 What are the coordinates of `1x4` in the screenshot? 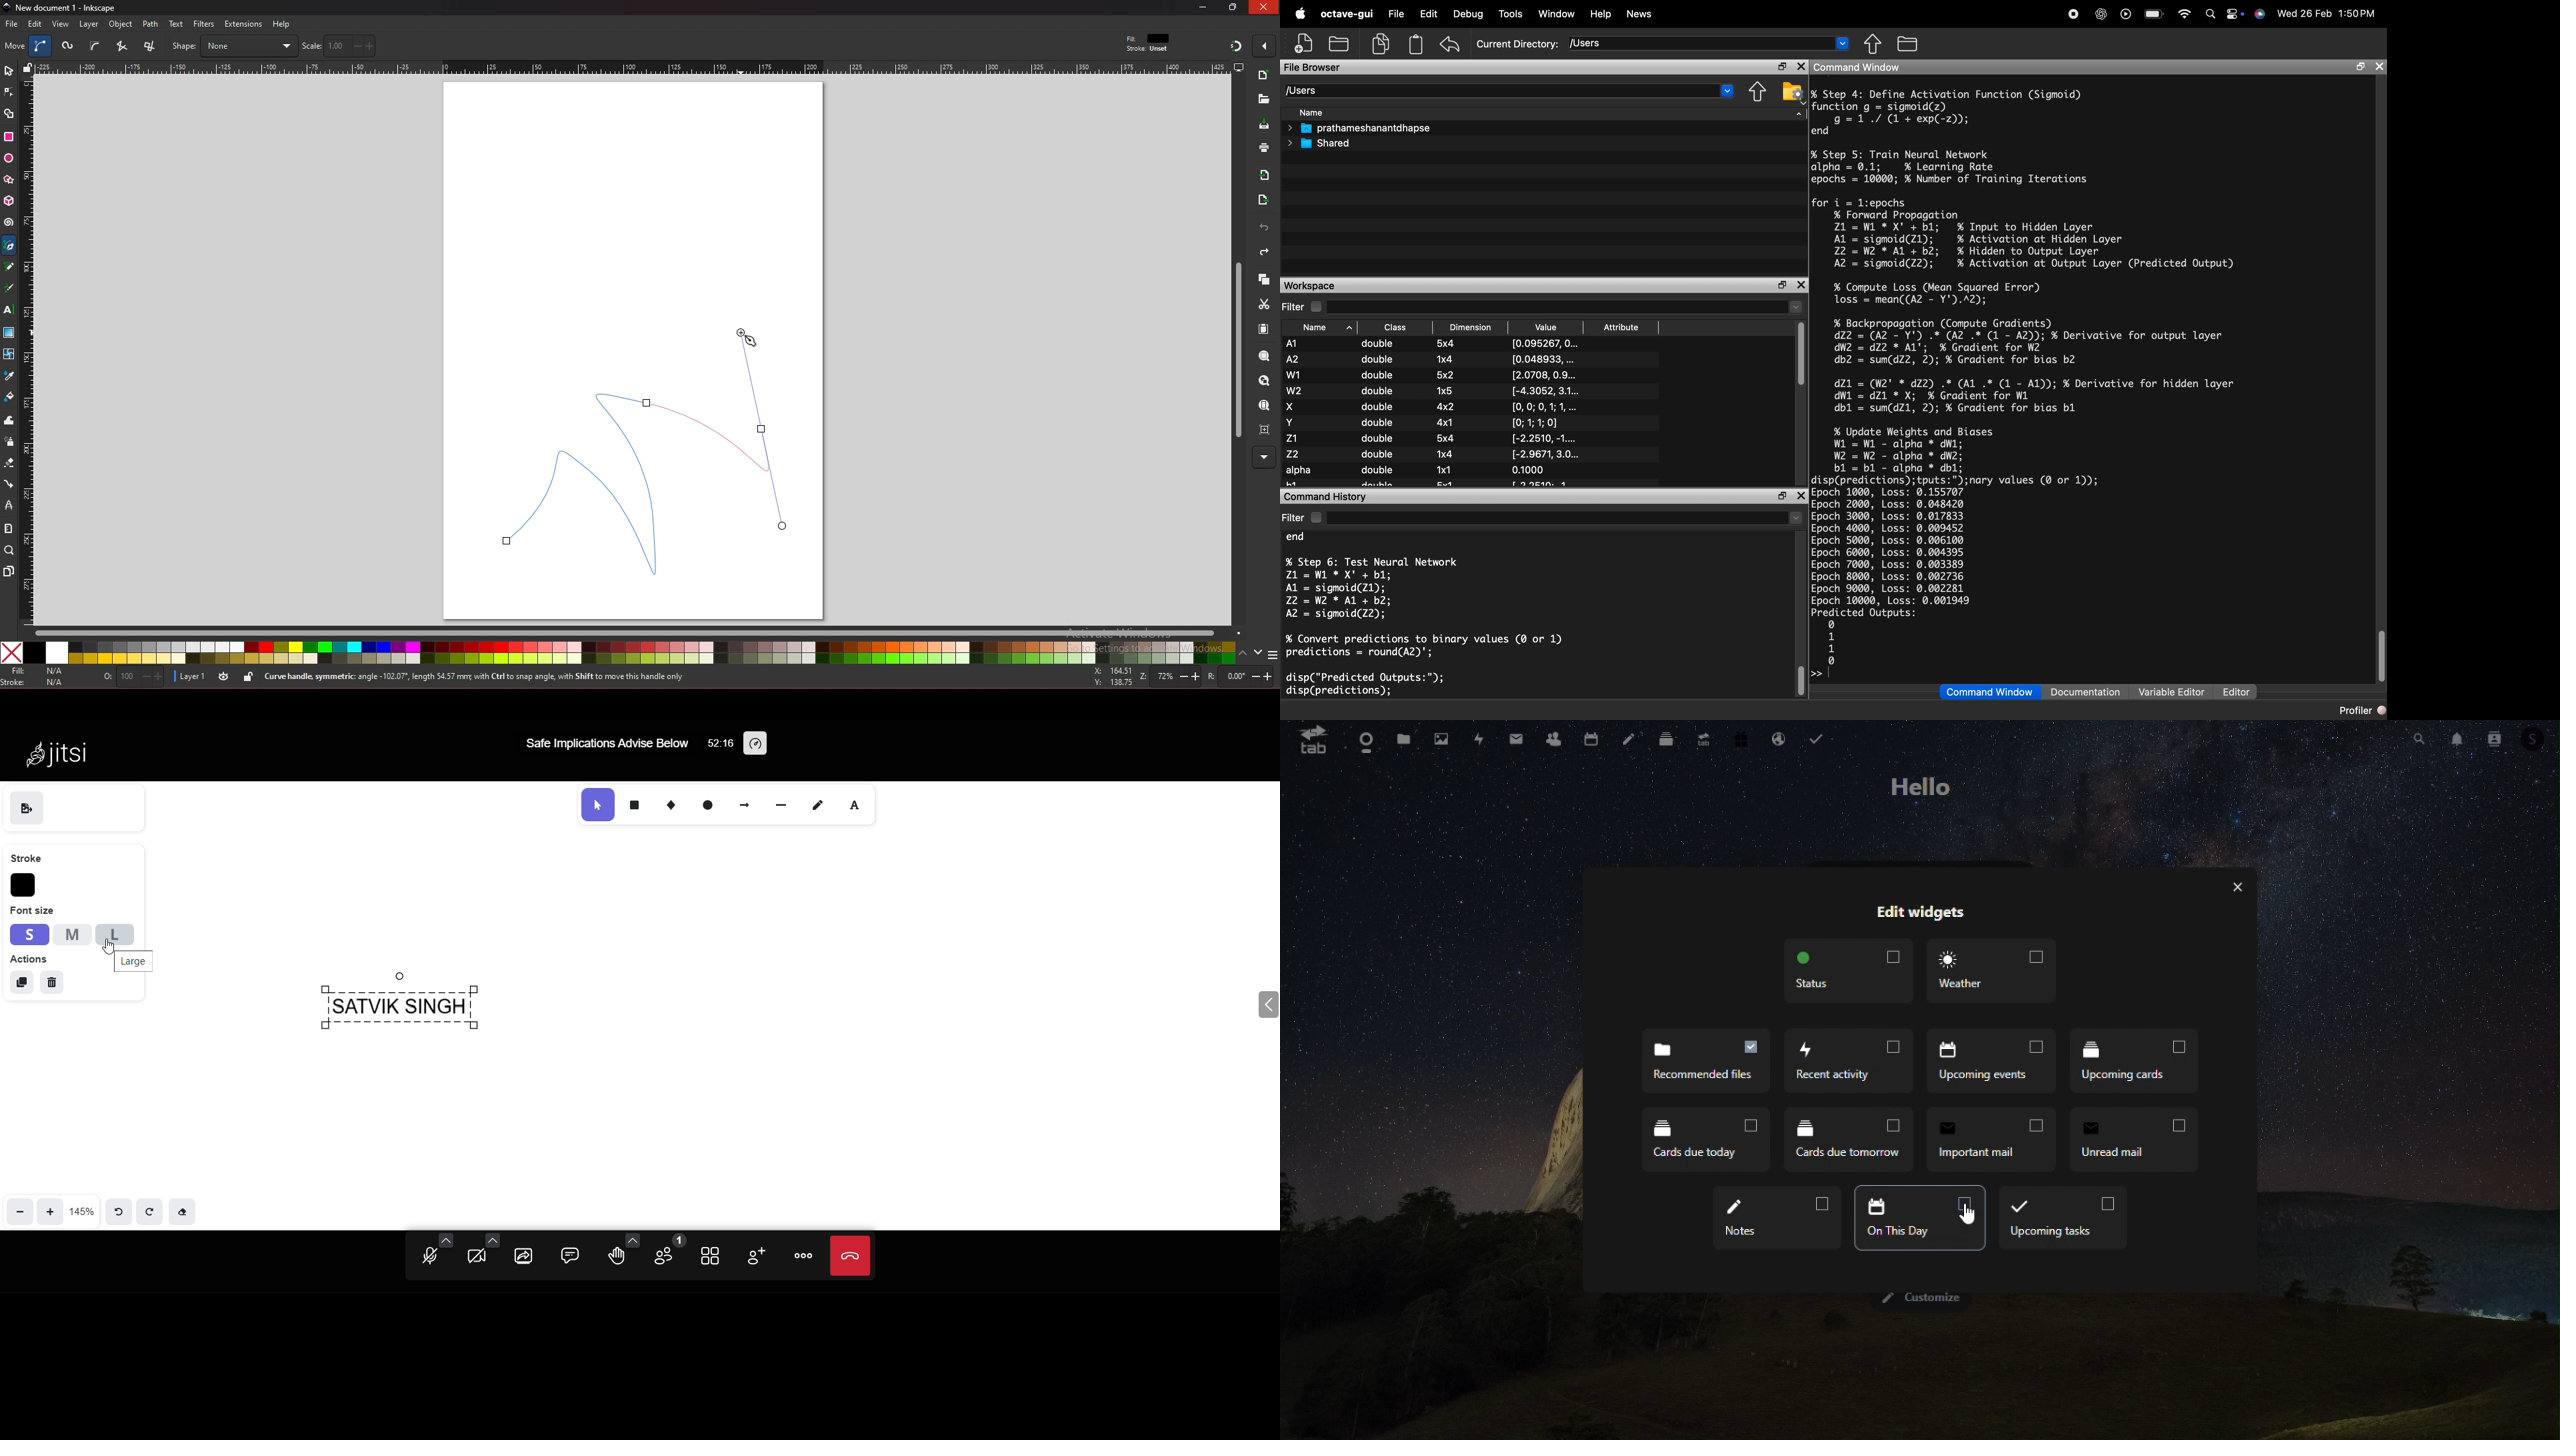 It's located at (1445, 454).